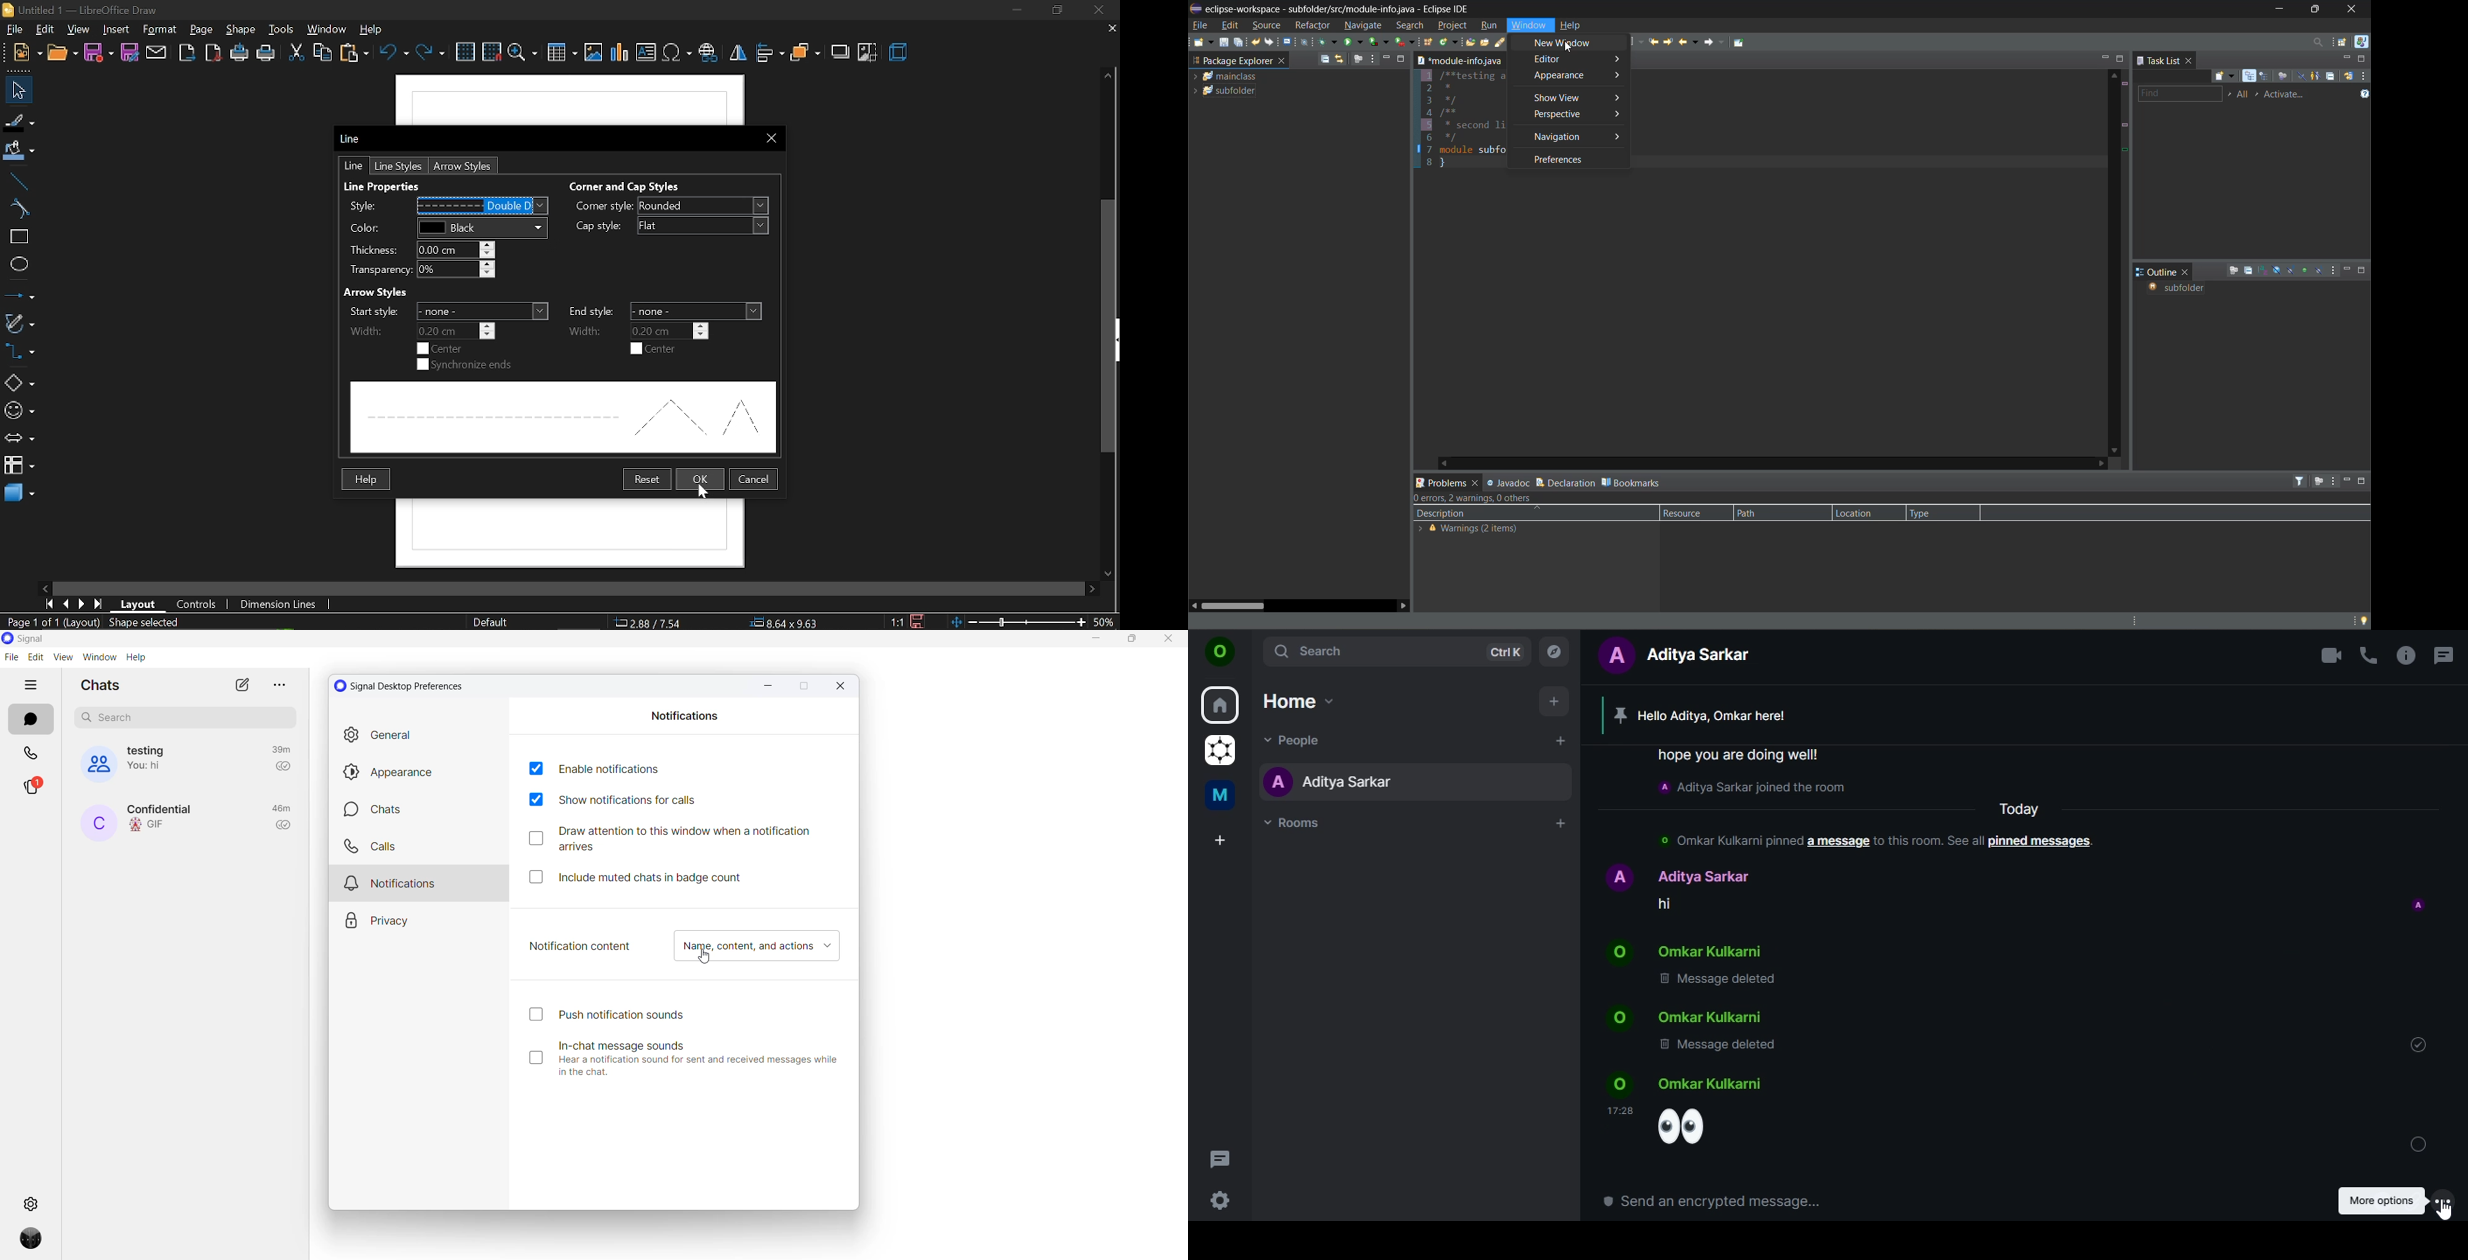 Image resolution: width=2492 pixels, height=1260 pixels. I want to click on close, so click(1168, 642).